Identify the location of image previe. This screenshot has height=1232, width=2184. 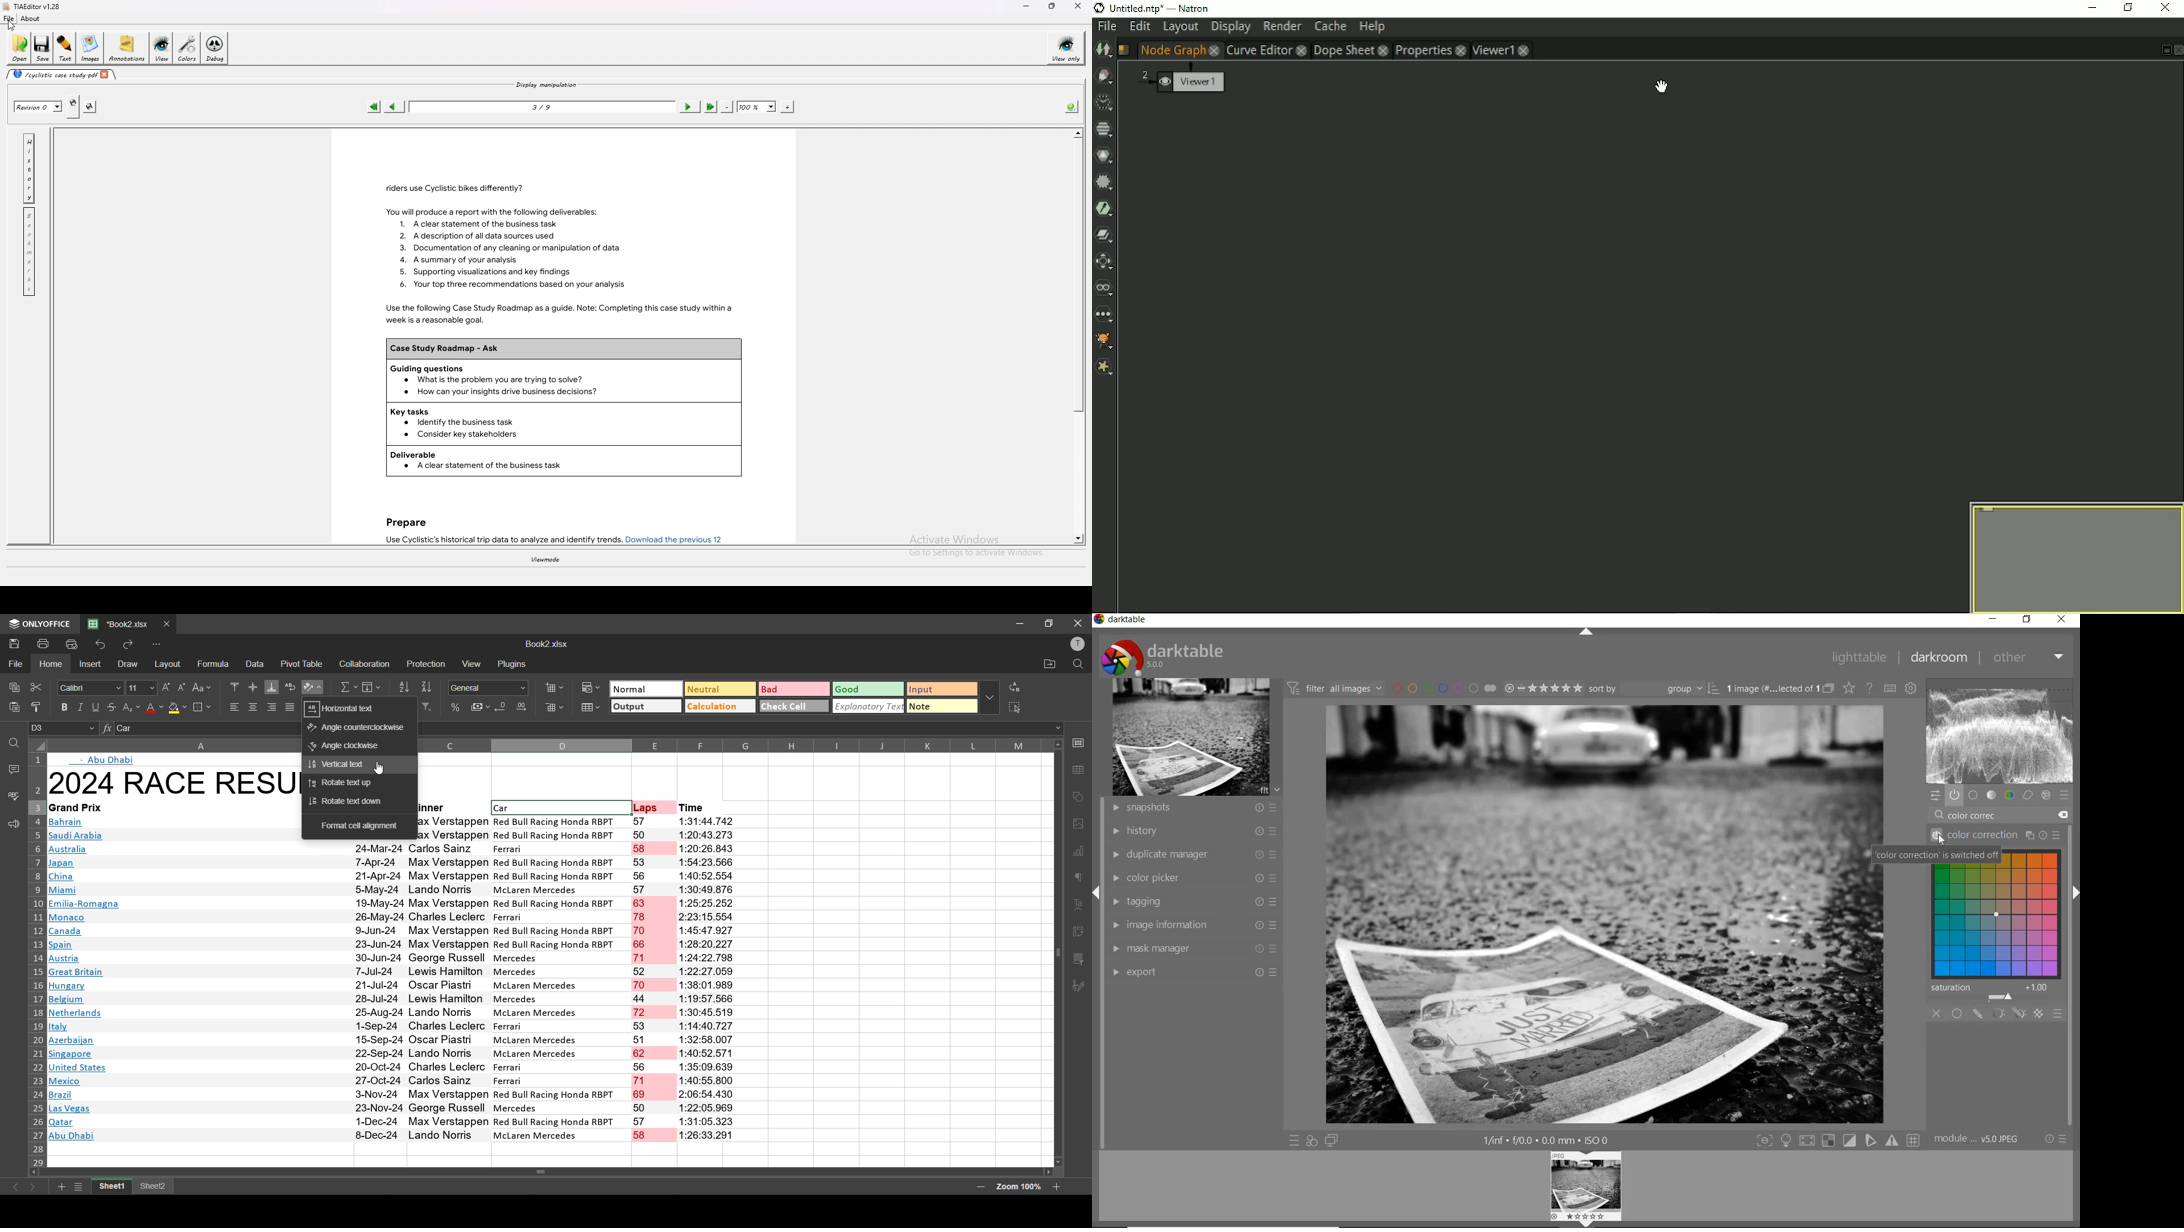
(1587, 1189).